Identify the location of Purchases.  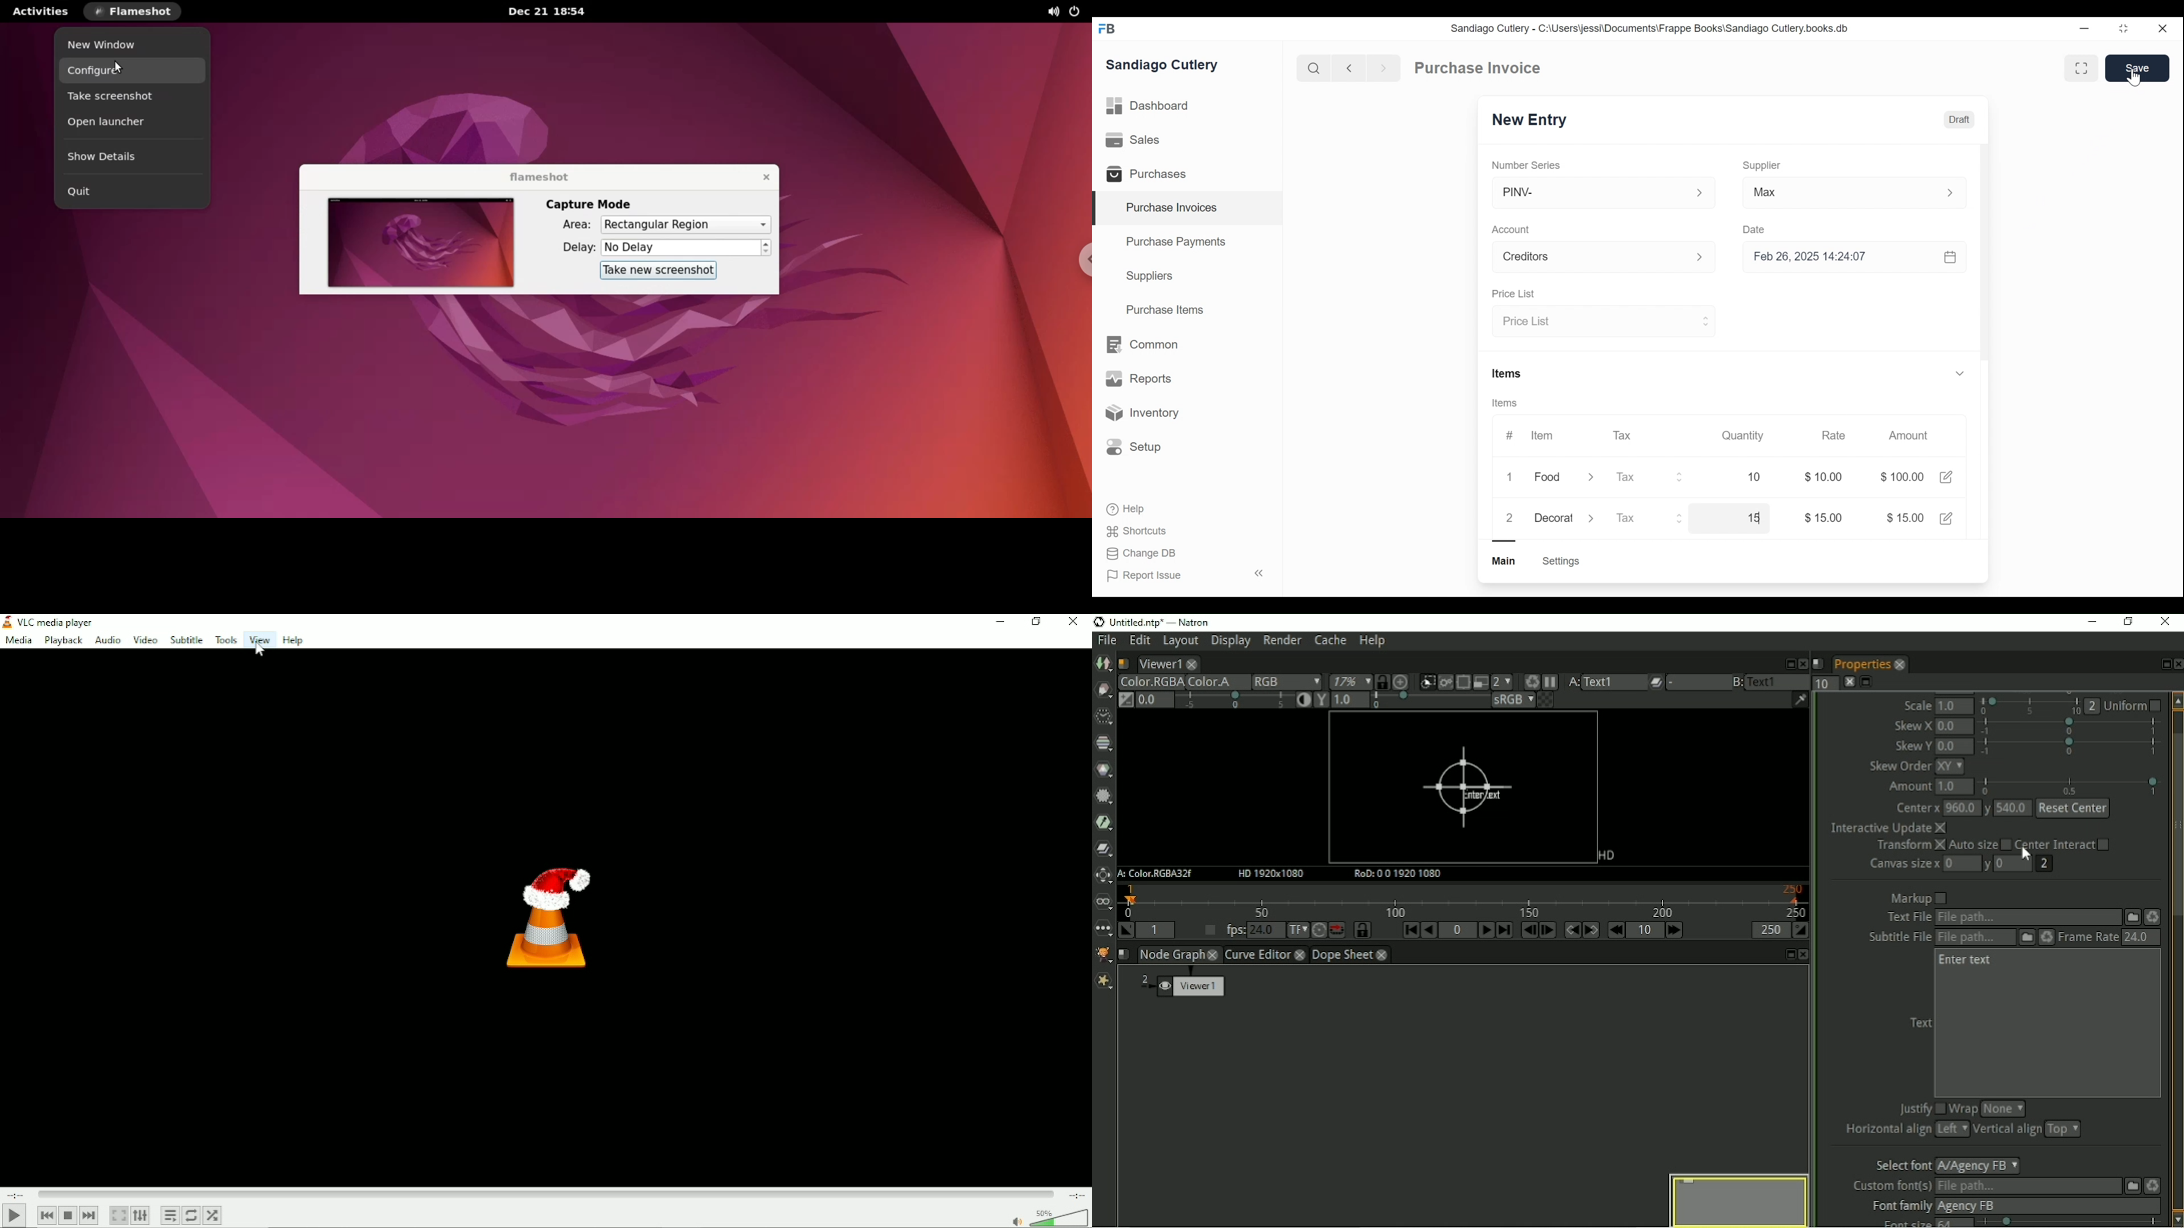
(1151, 176).